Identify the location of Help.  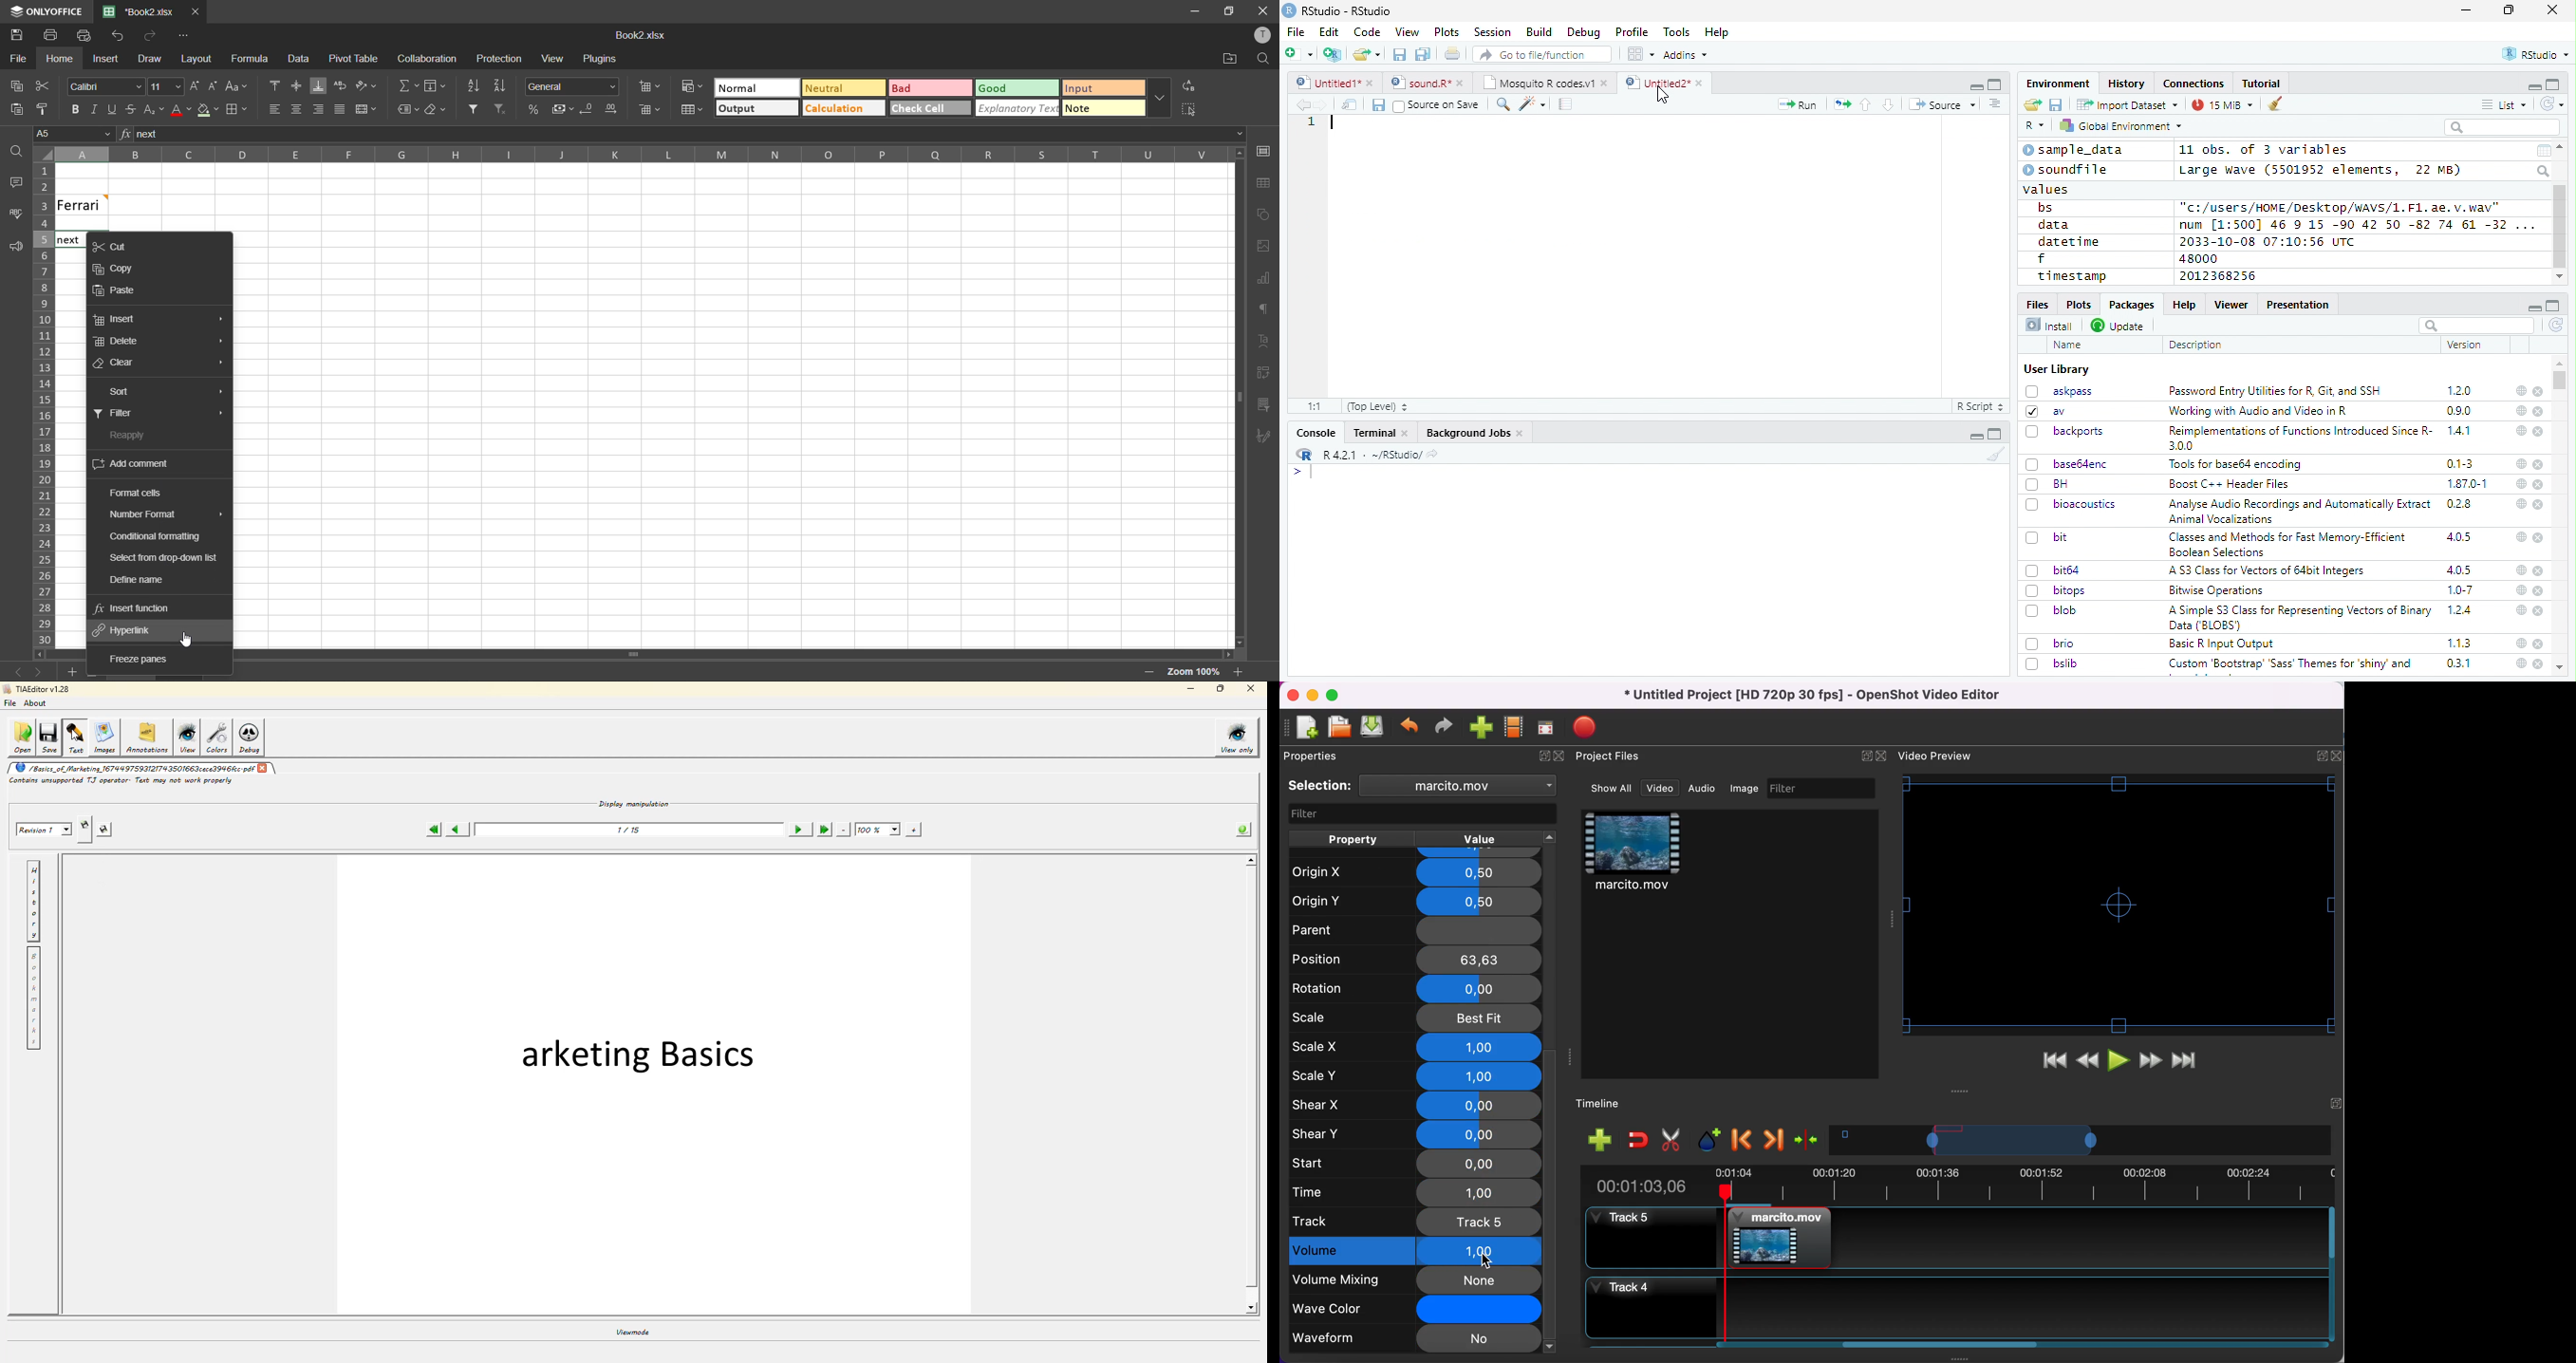
(1717, 33).